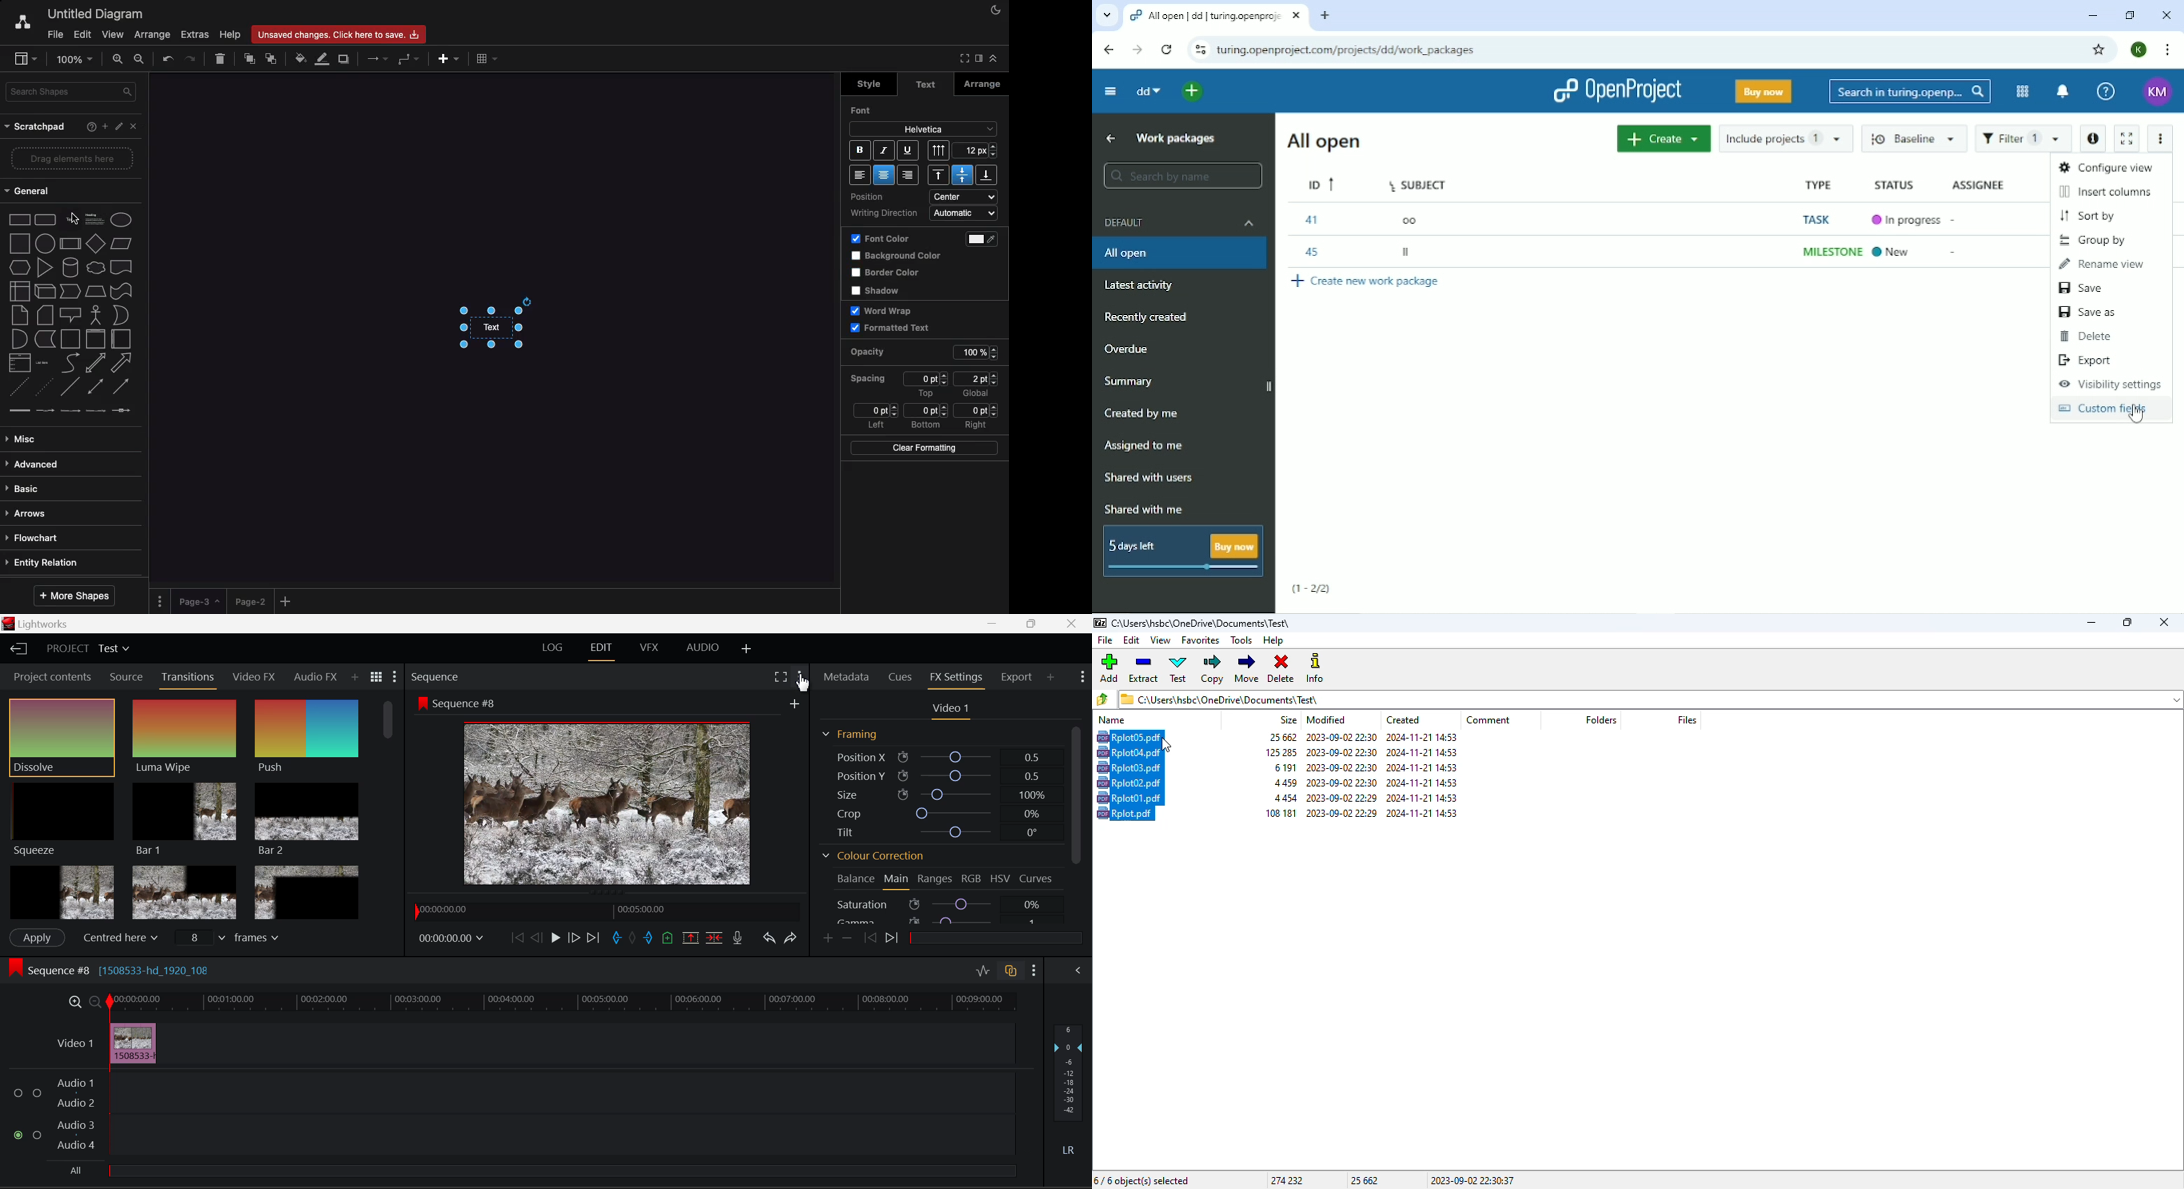  Describe the element at coordinates (52, 676) in the screenshot. I see `Project contents` at that location.